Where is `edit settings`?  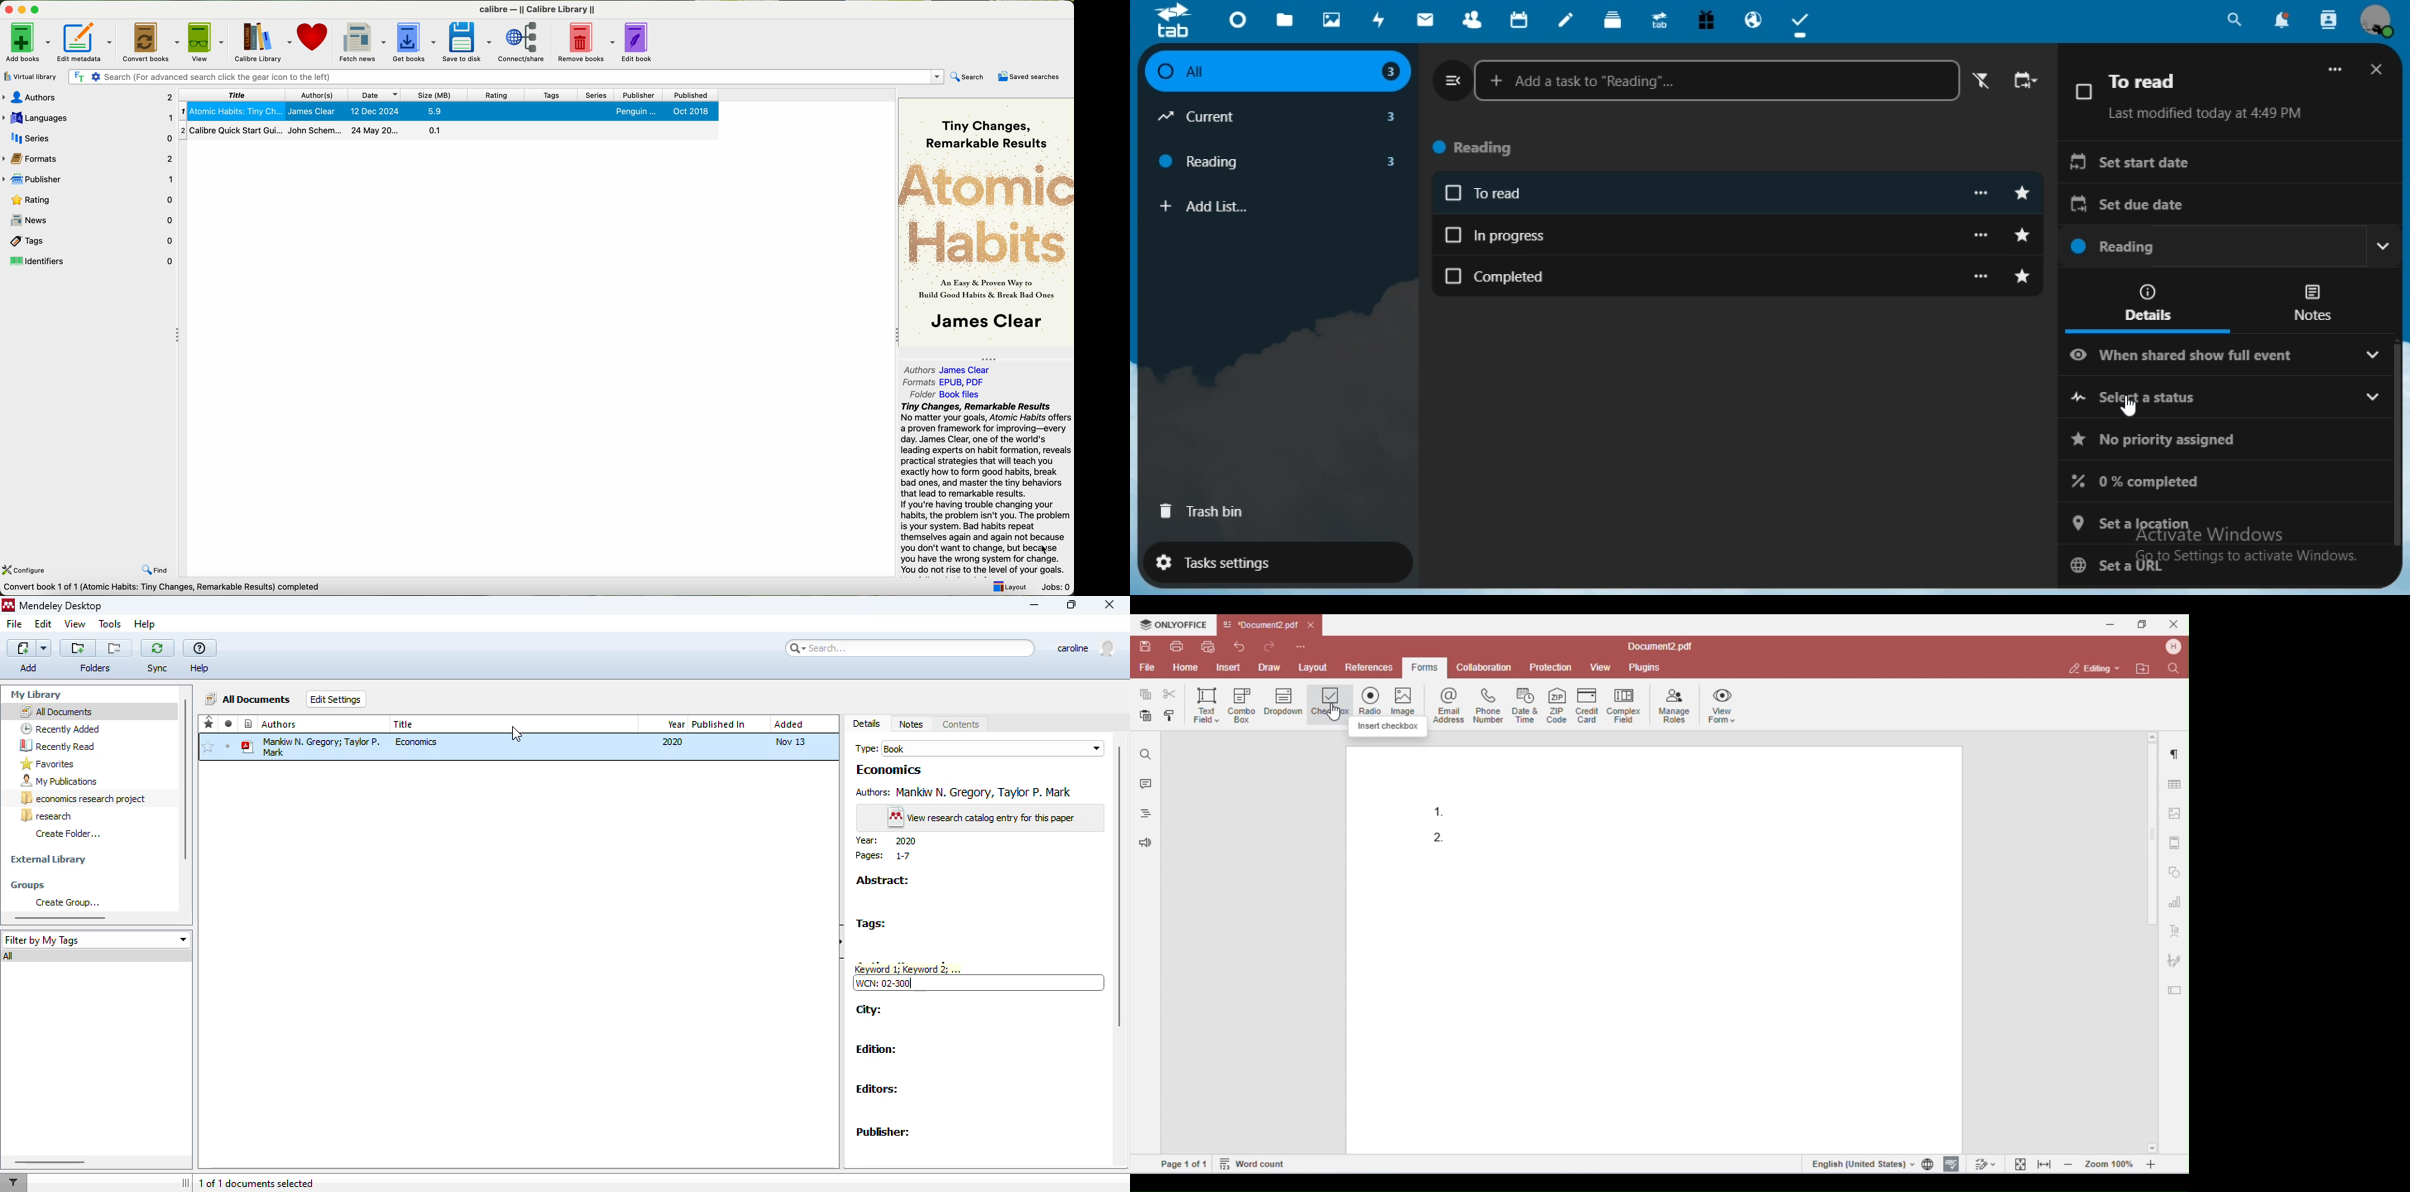
edit settings is located at coordinates (336, 699).